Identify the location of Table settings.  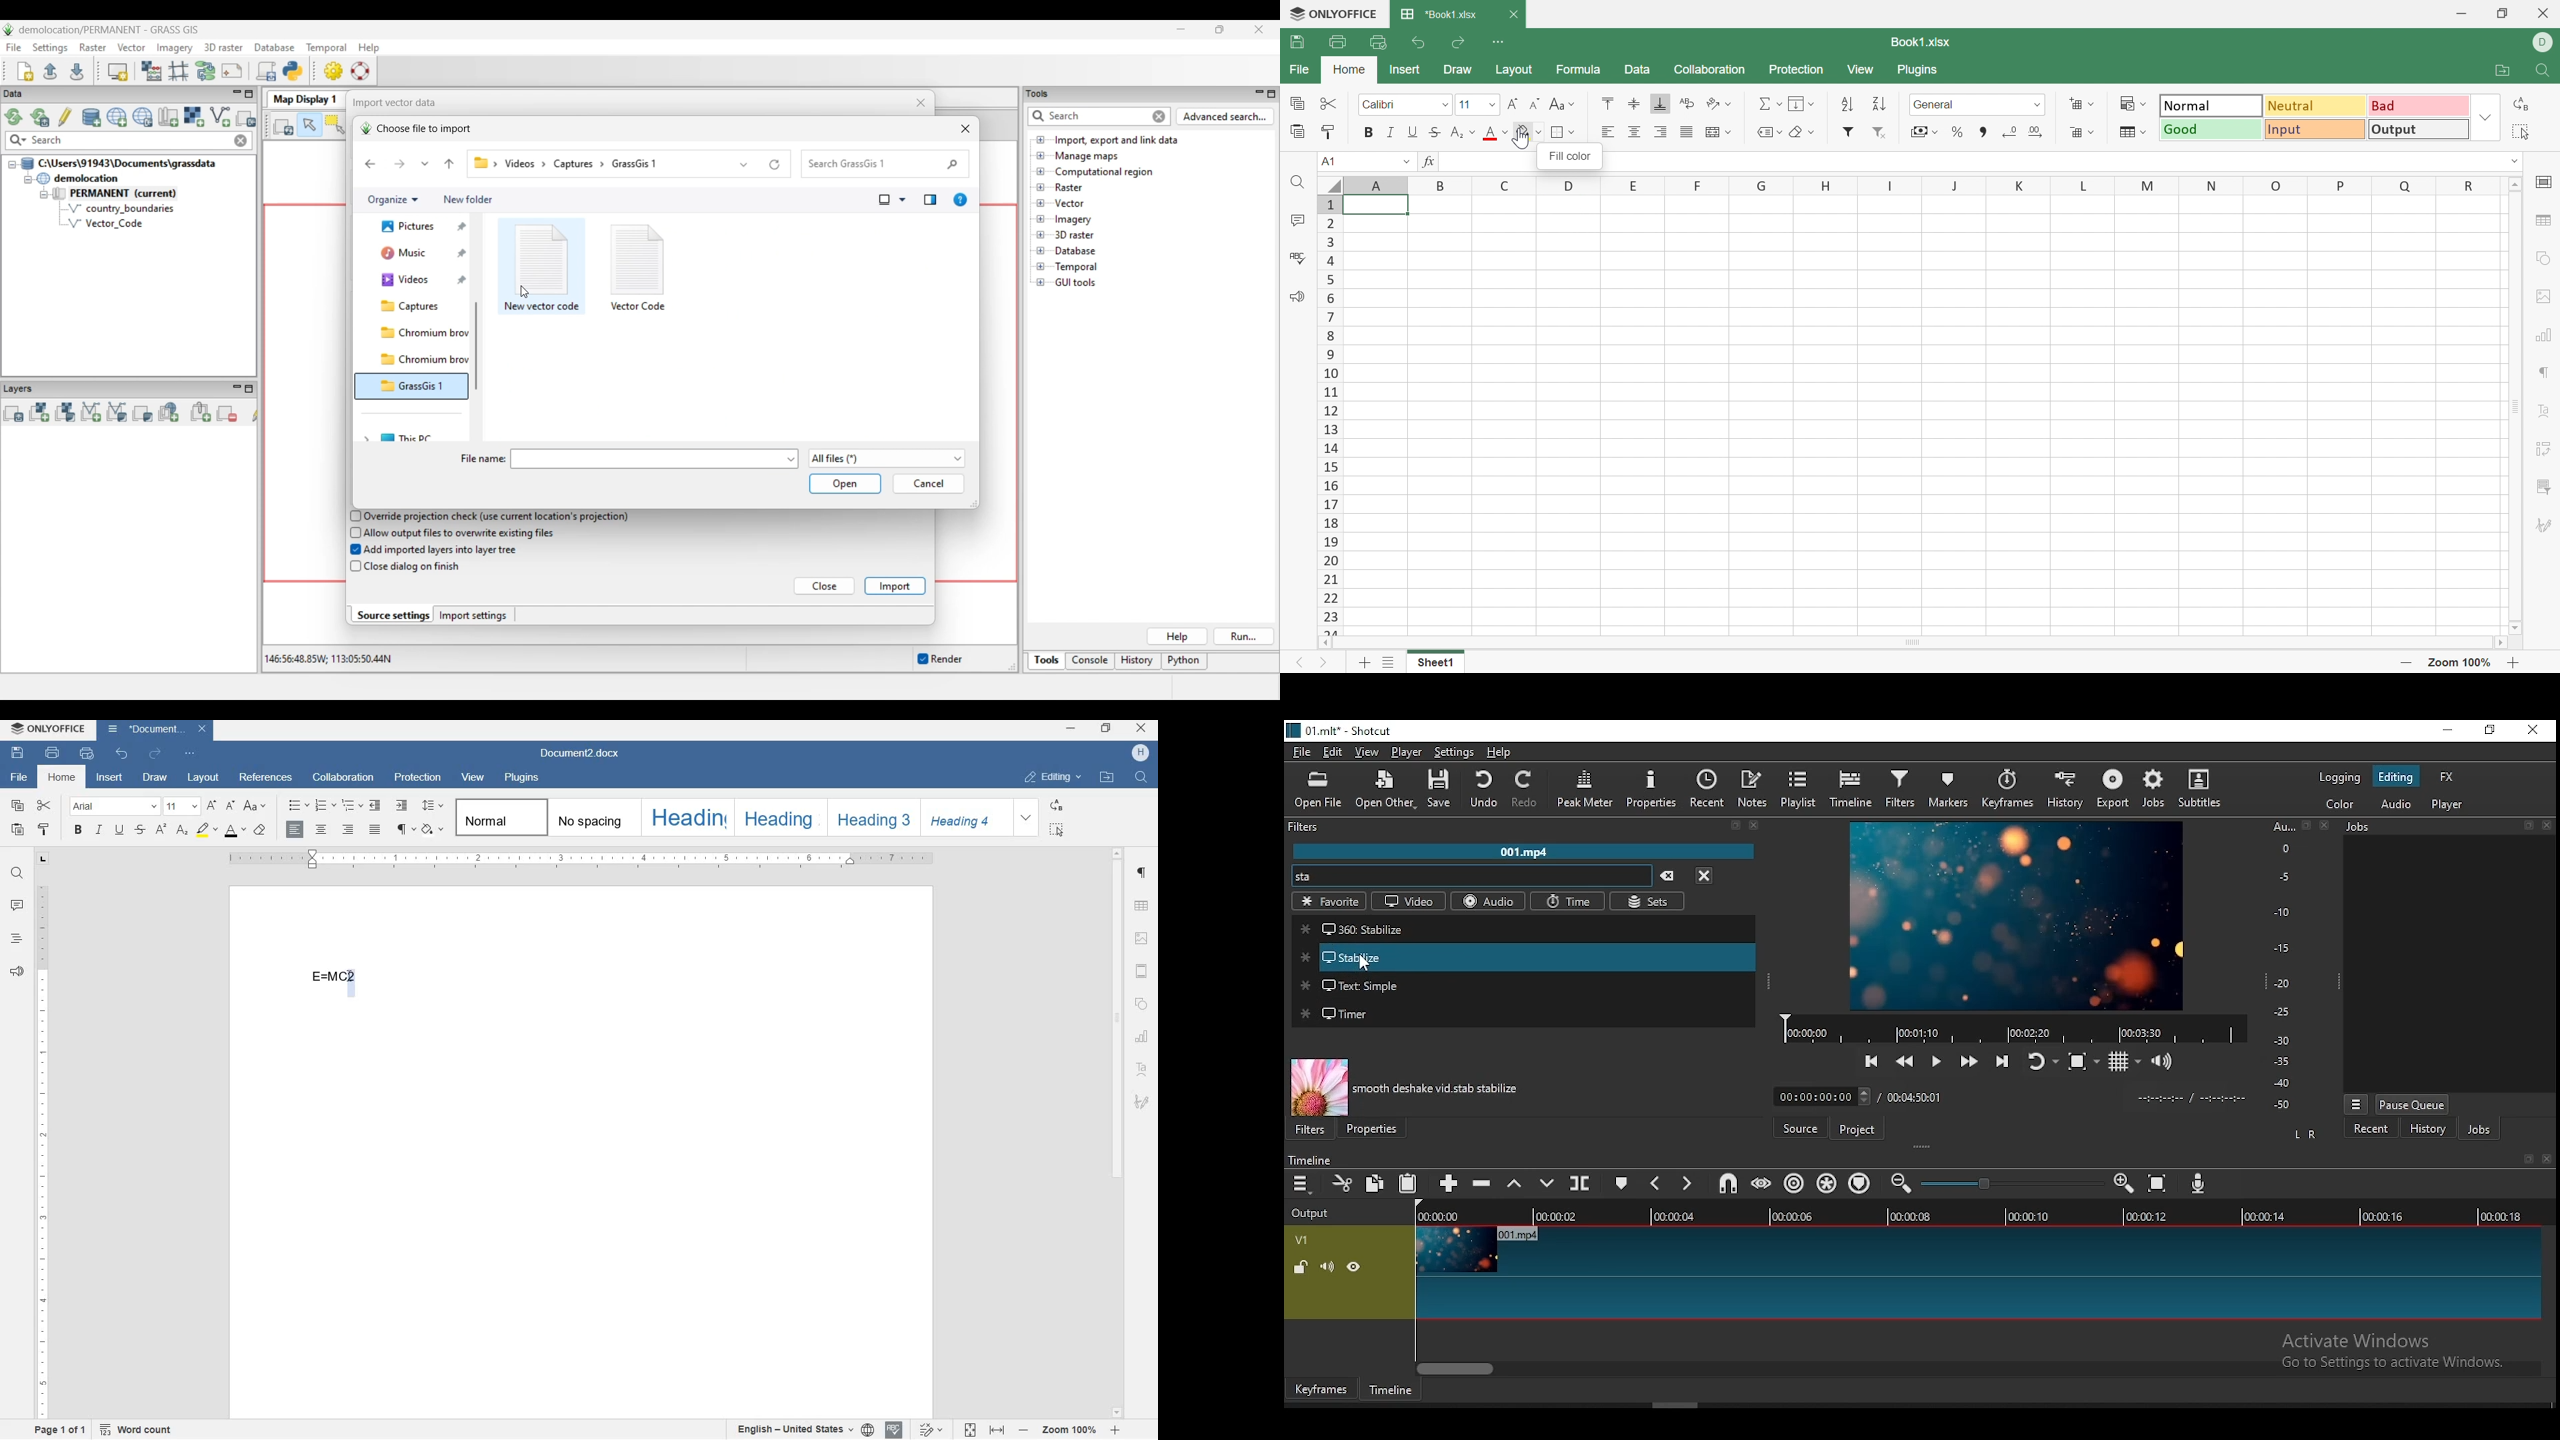
(2543, 221).